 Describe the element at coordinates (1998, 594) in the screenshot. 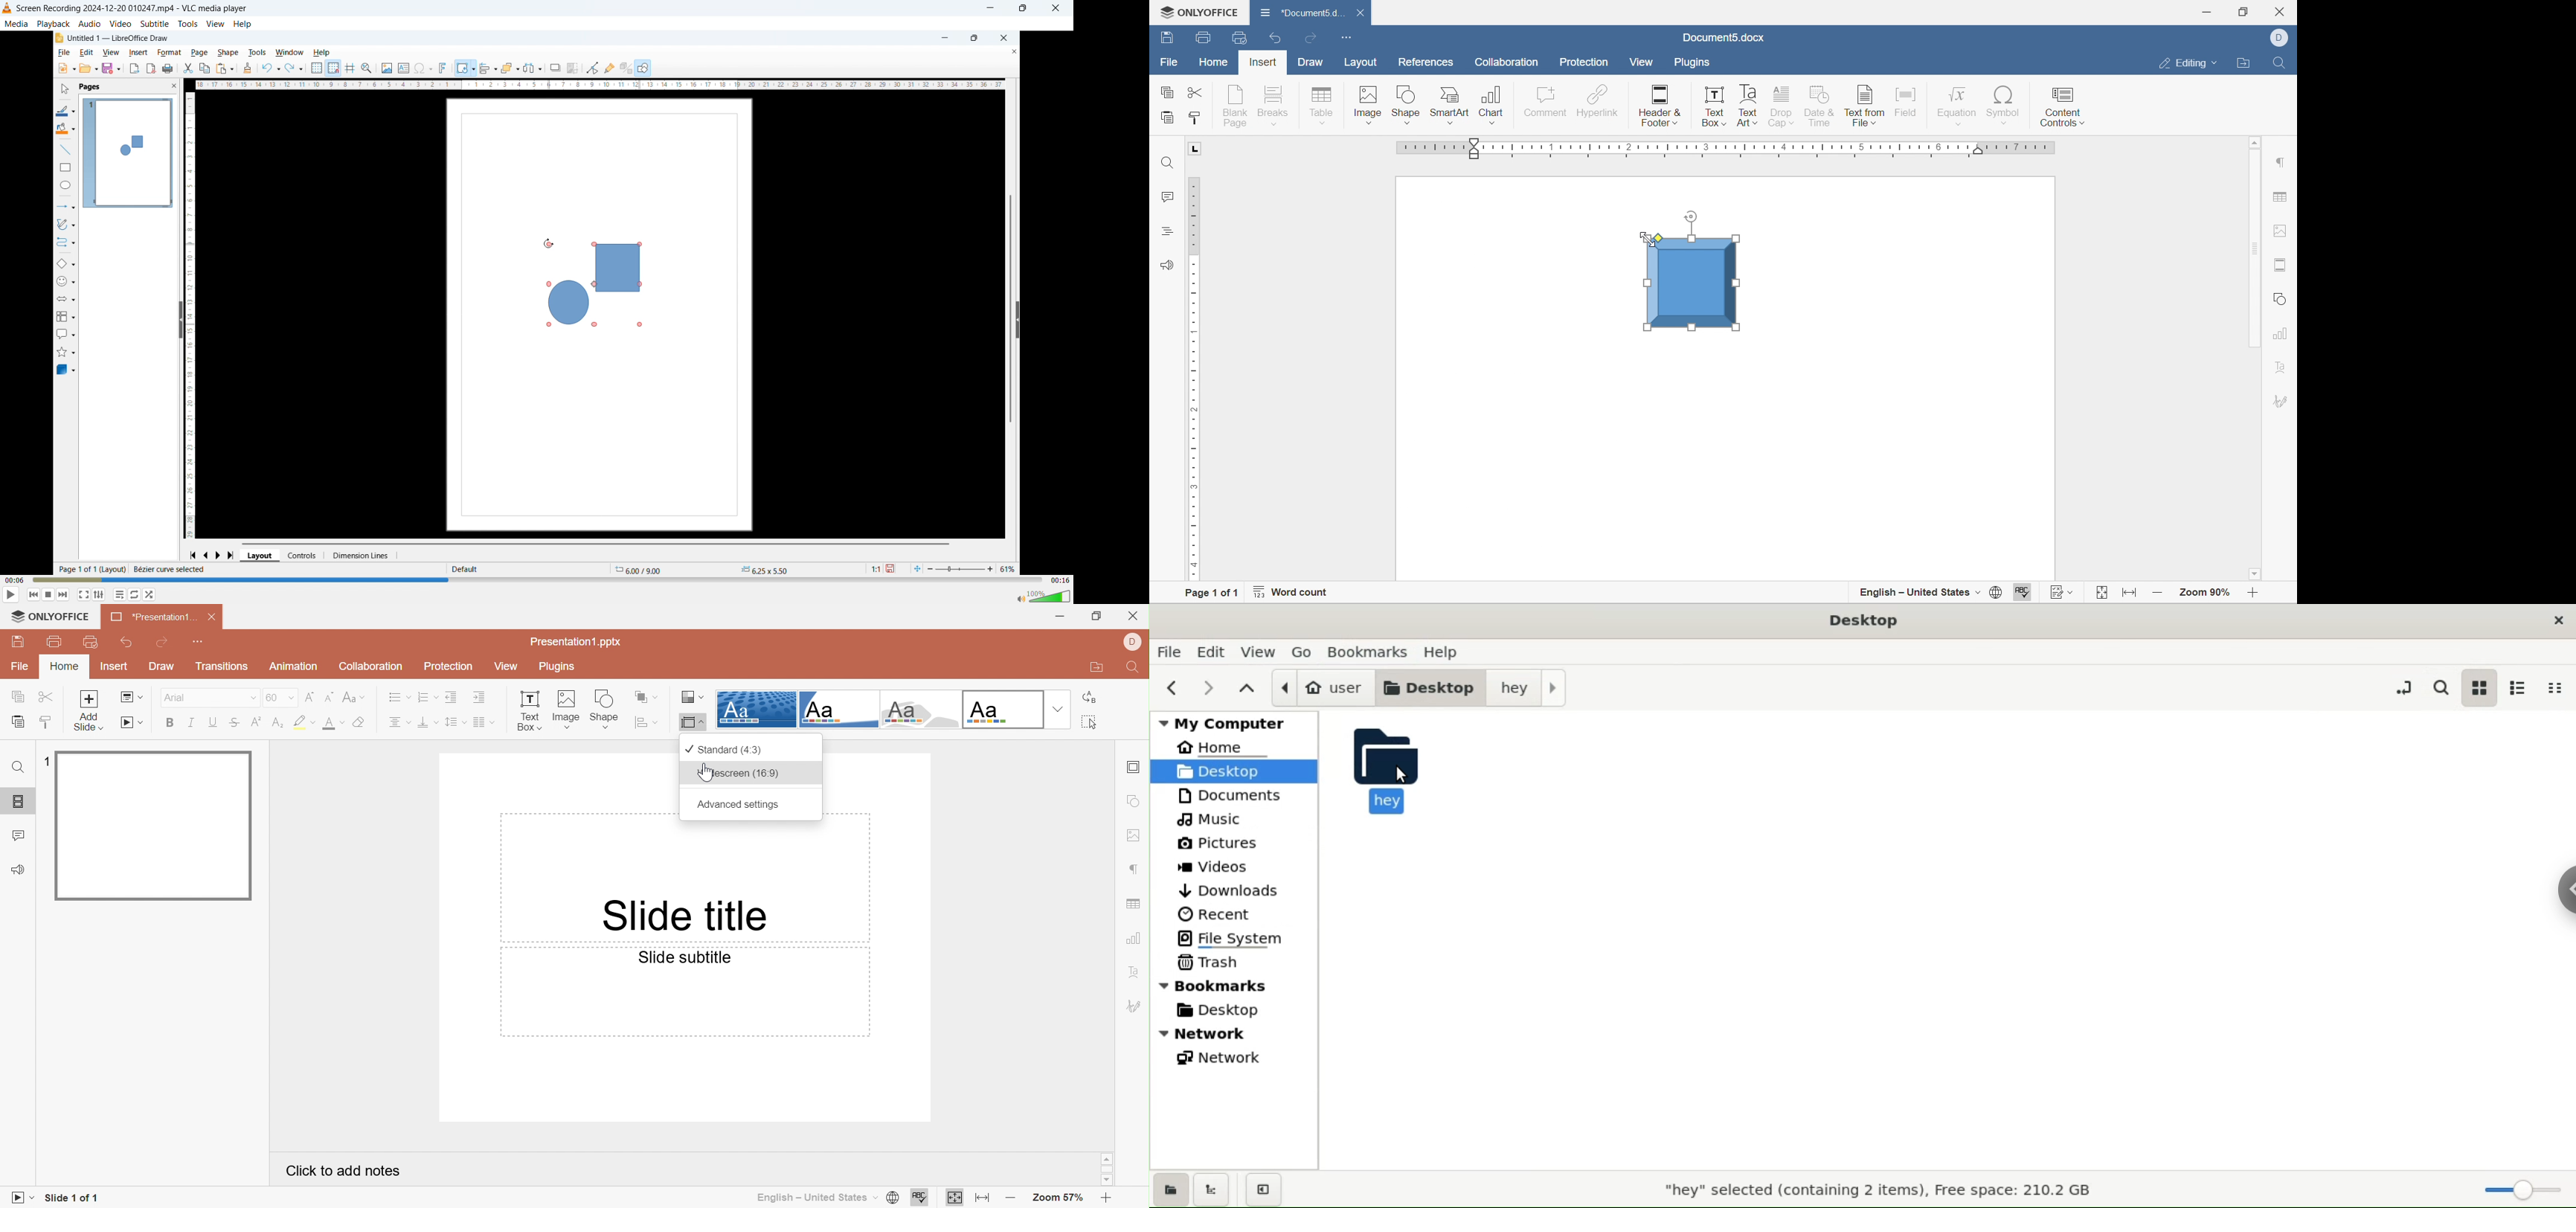

I see `set document language` at that location.